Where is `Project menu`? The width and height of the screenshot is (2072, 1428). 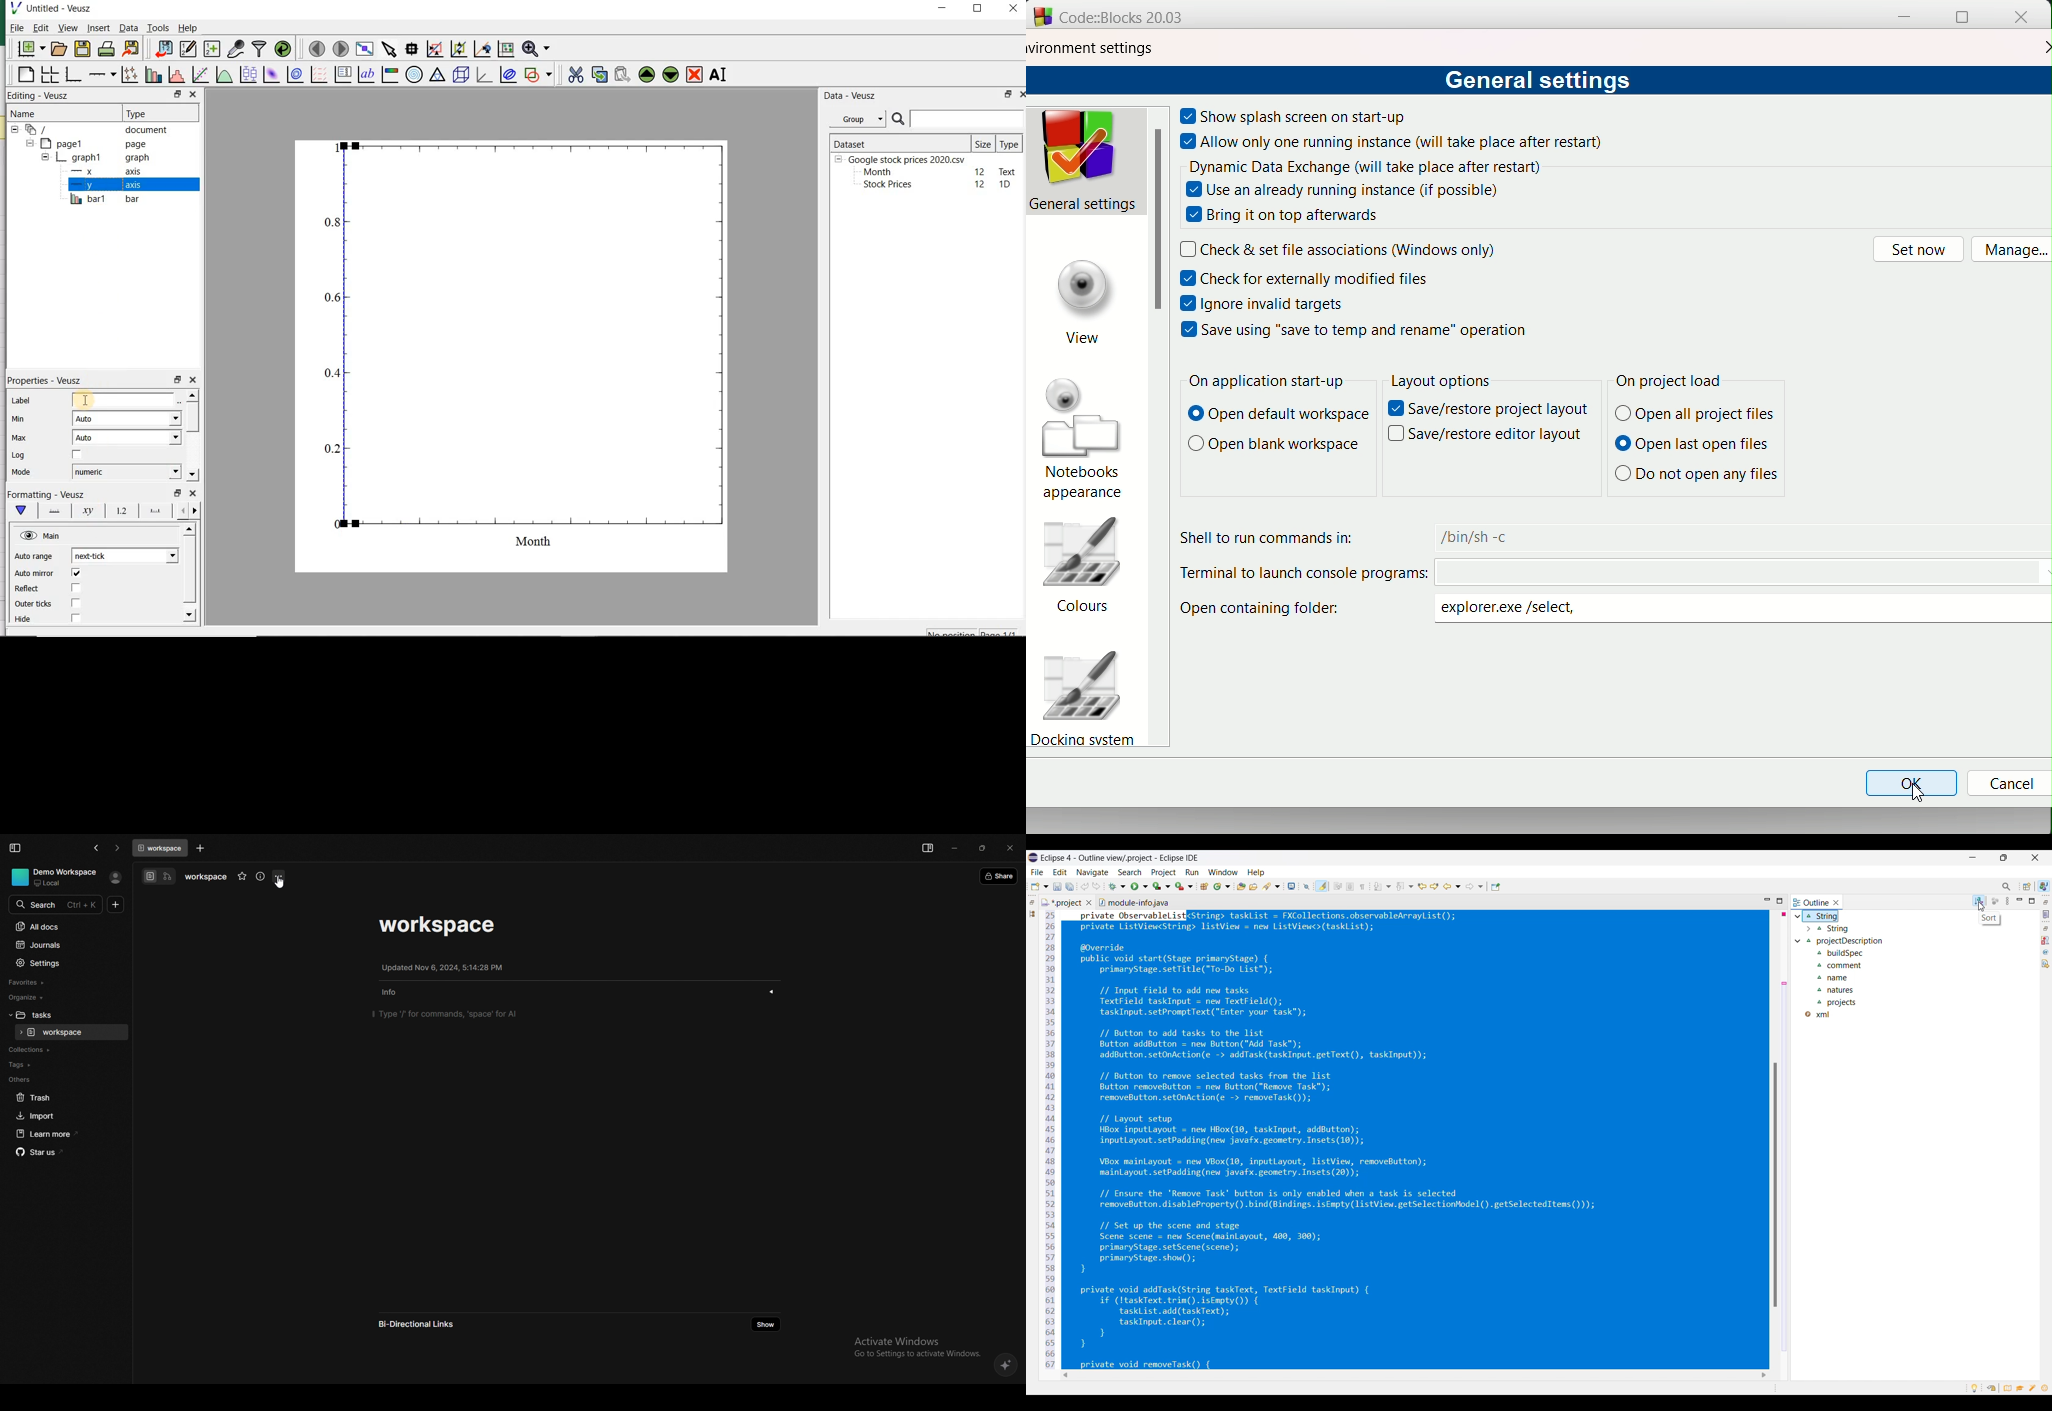
Project menu is located at coordinates (1164, 872).